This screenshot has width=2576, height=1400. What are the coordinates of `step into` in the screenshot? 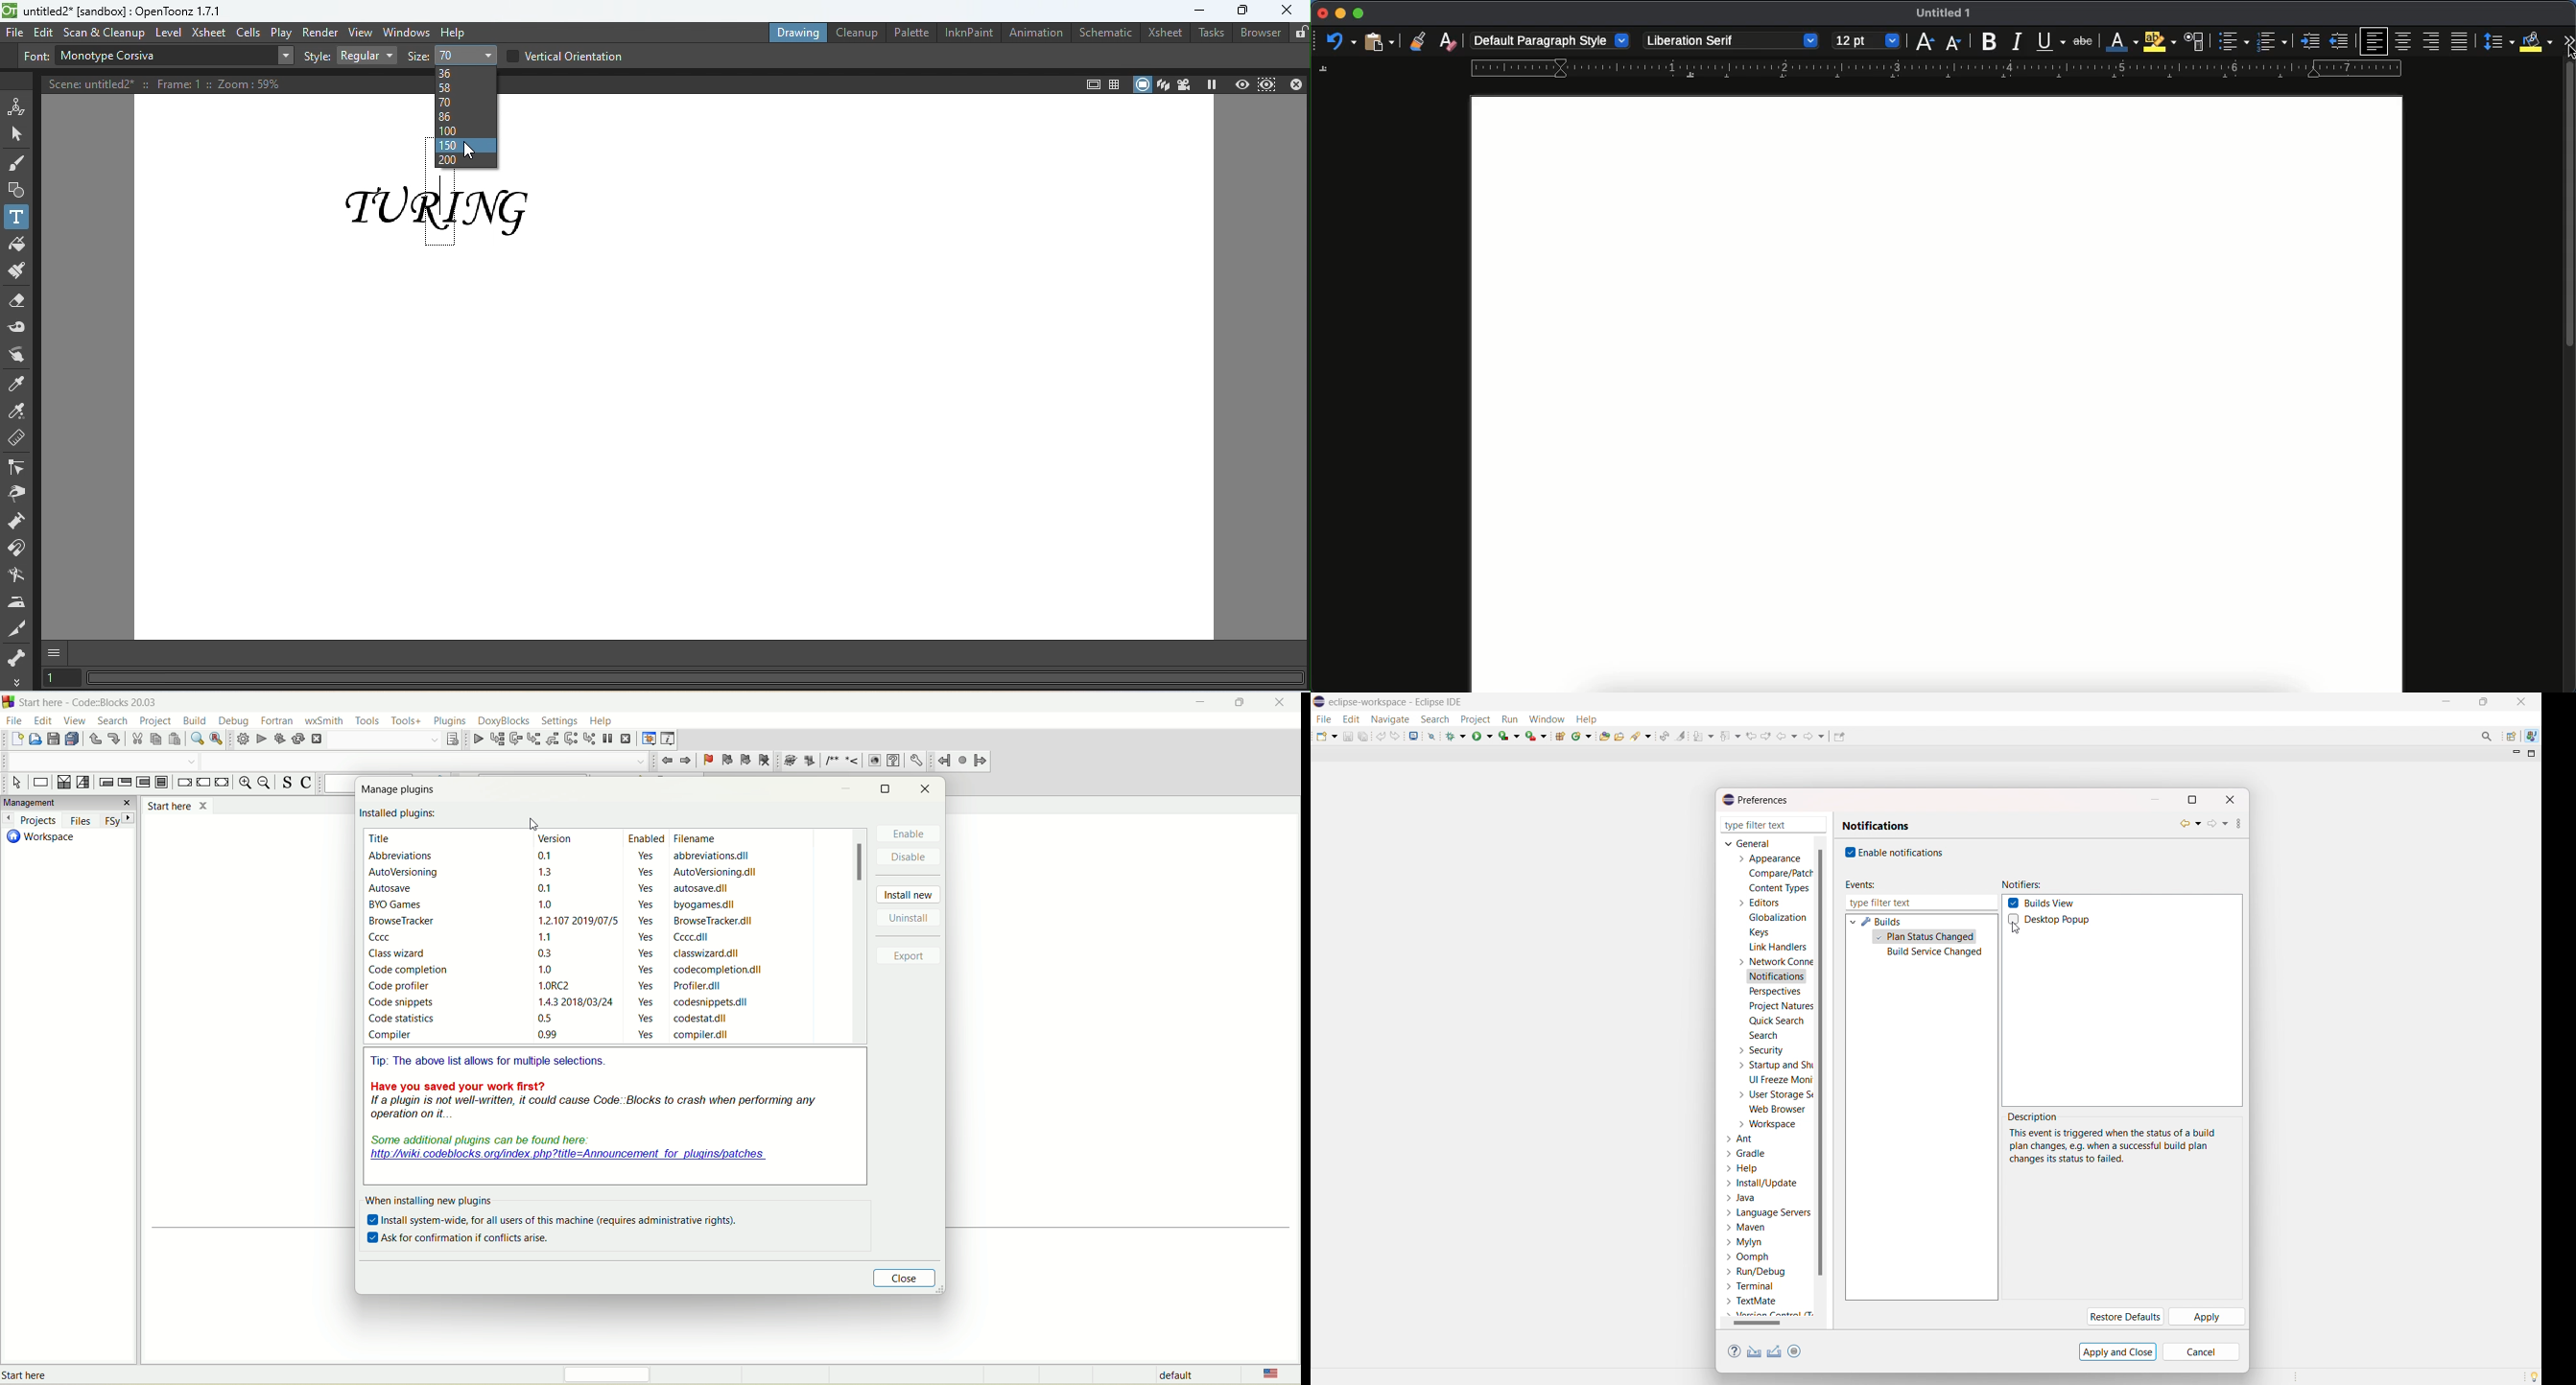 It's located at (533, 738).